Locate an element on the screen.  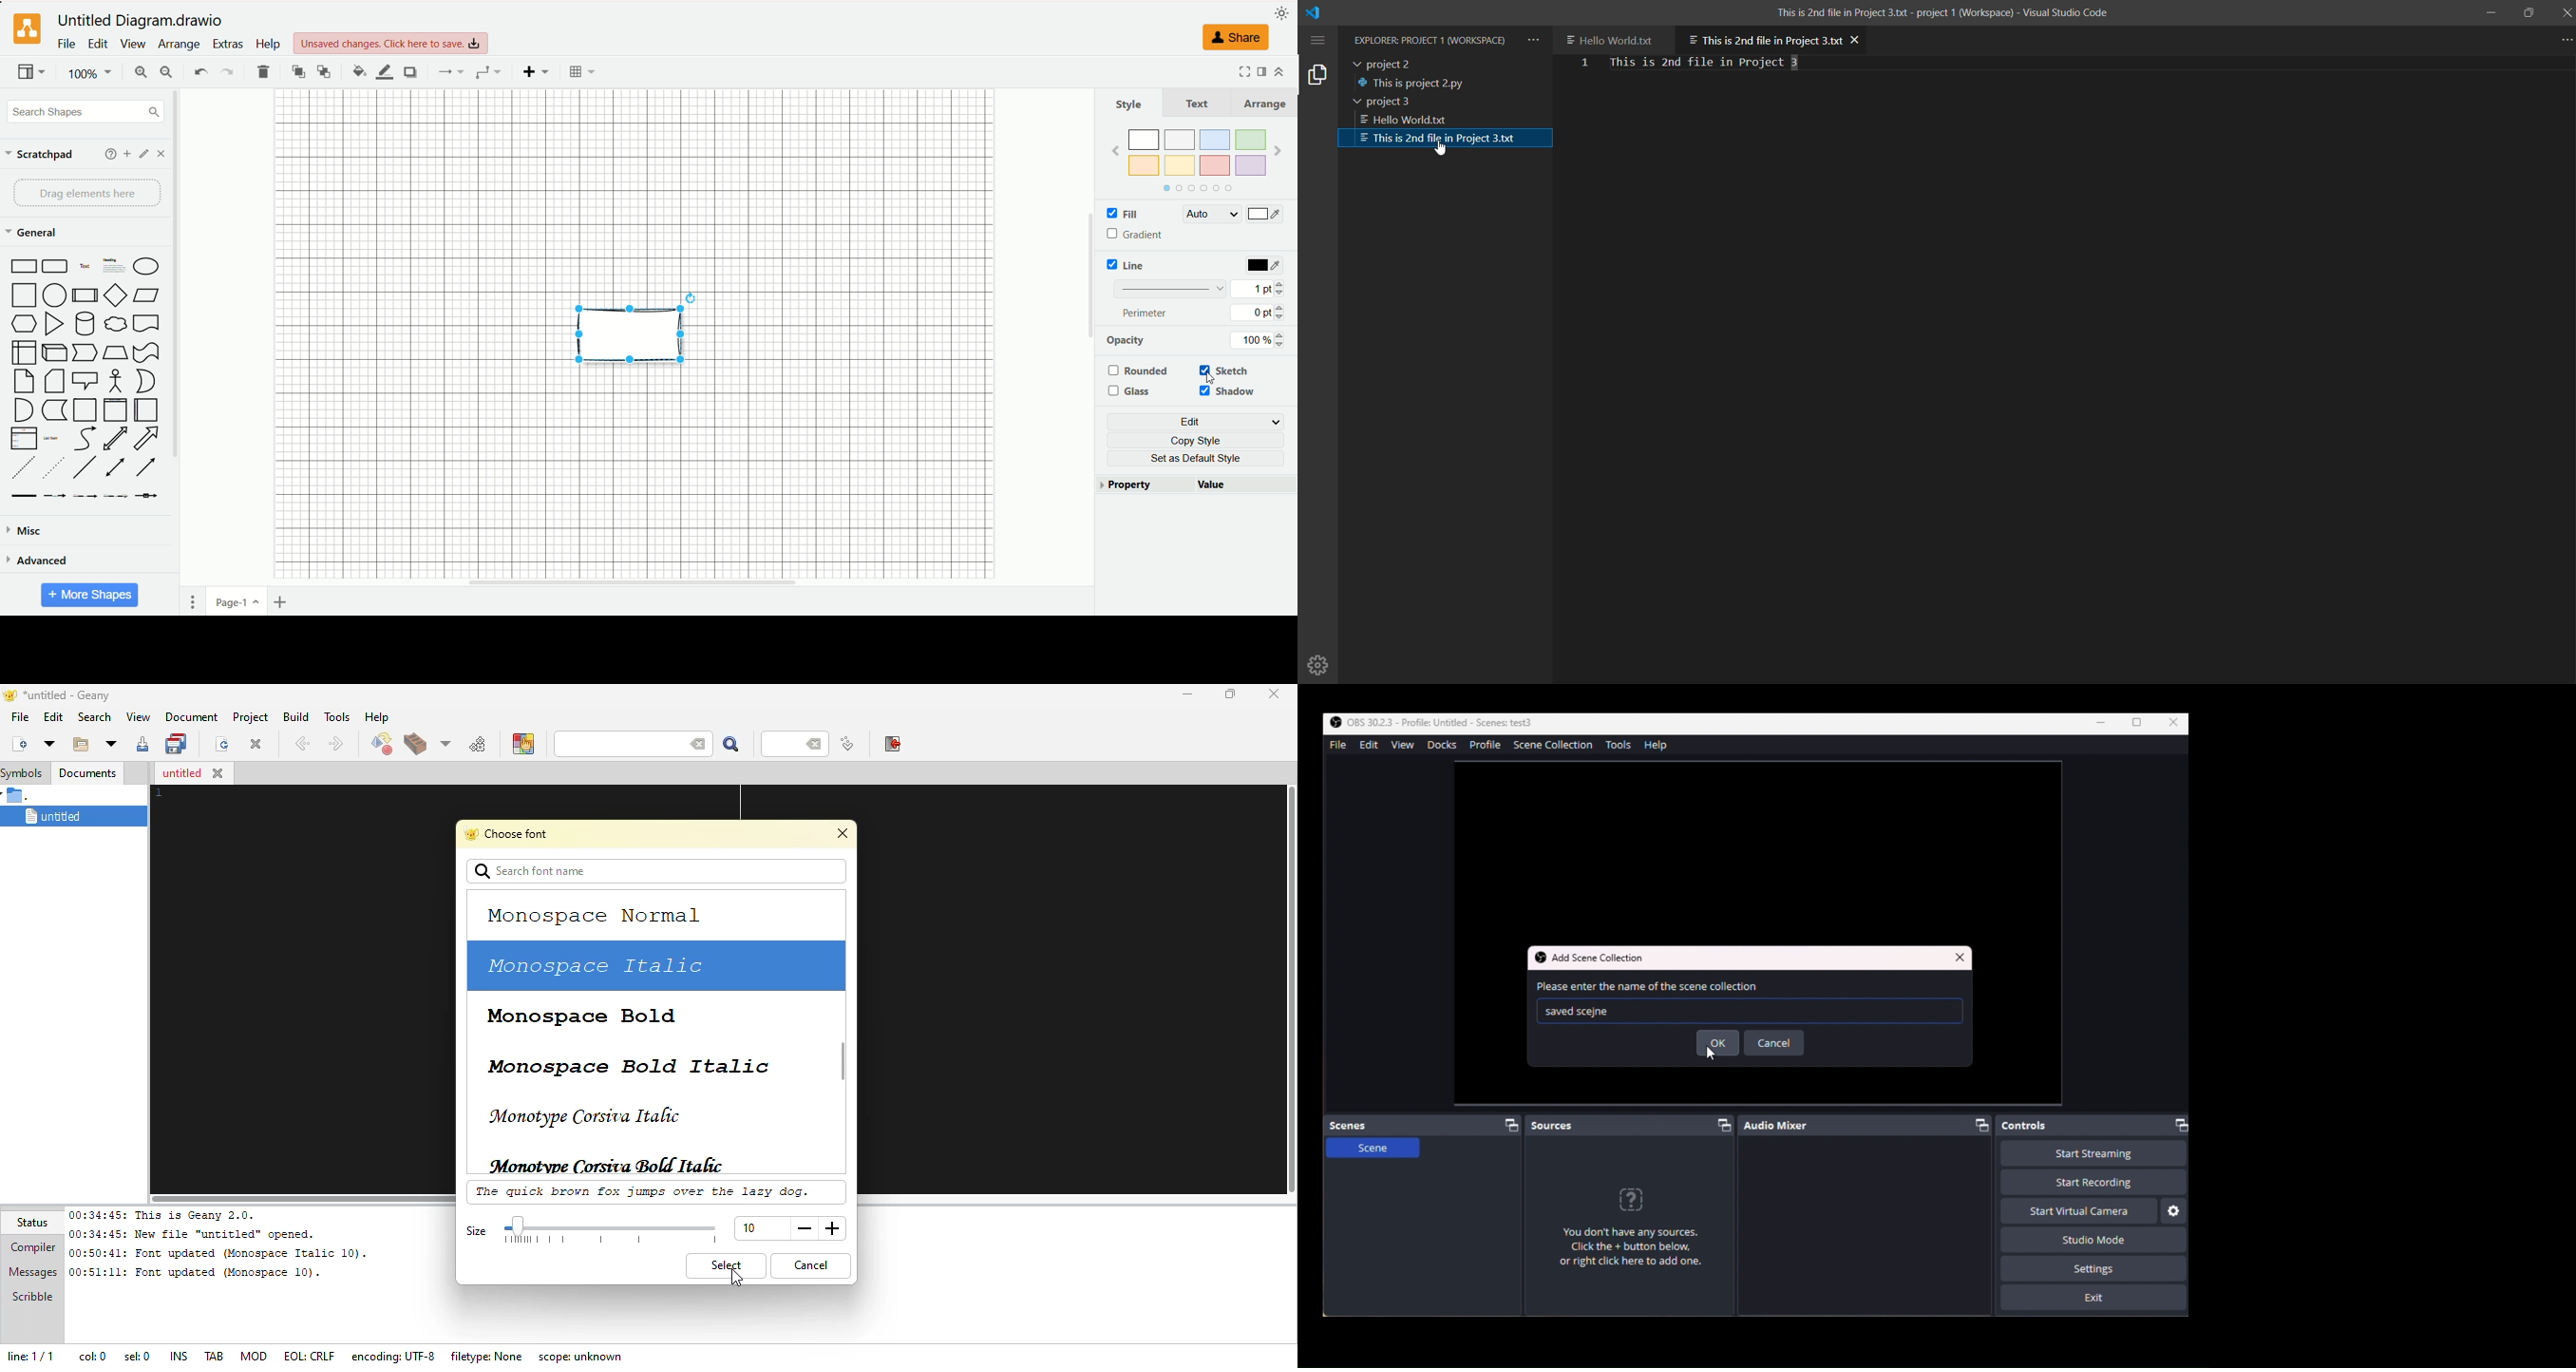
Saved Text is located at coordinates (1578, 1011).